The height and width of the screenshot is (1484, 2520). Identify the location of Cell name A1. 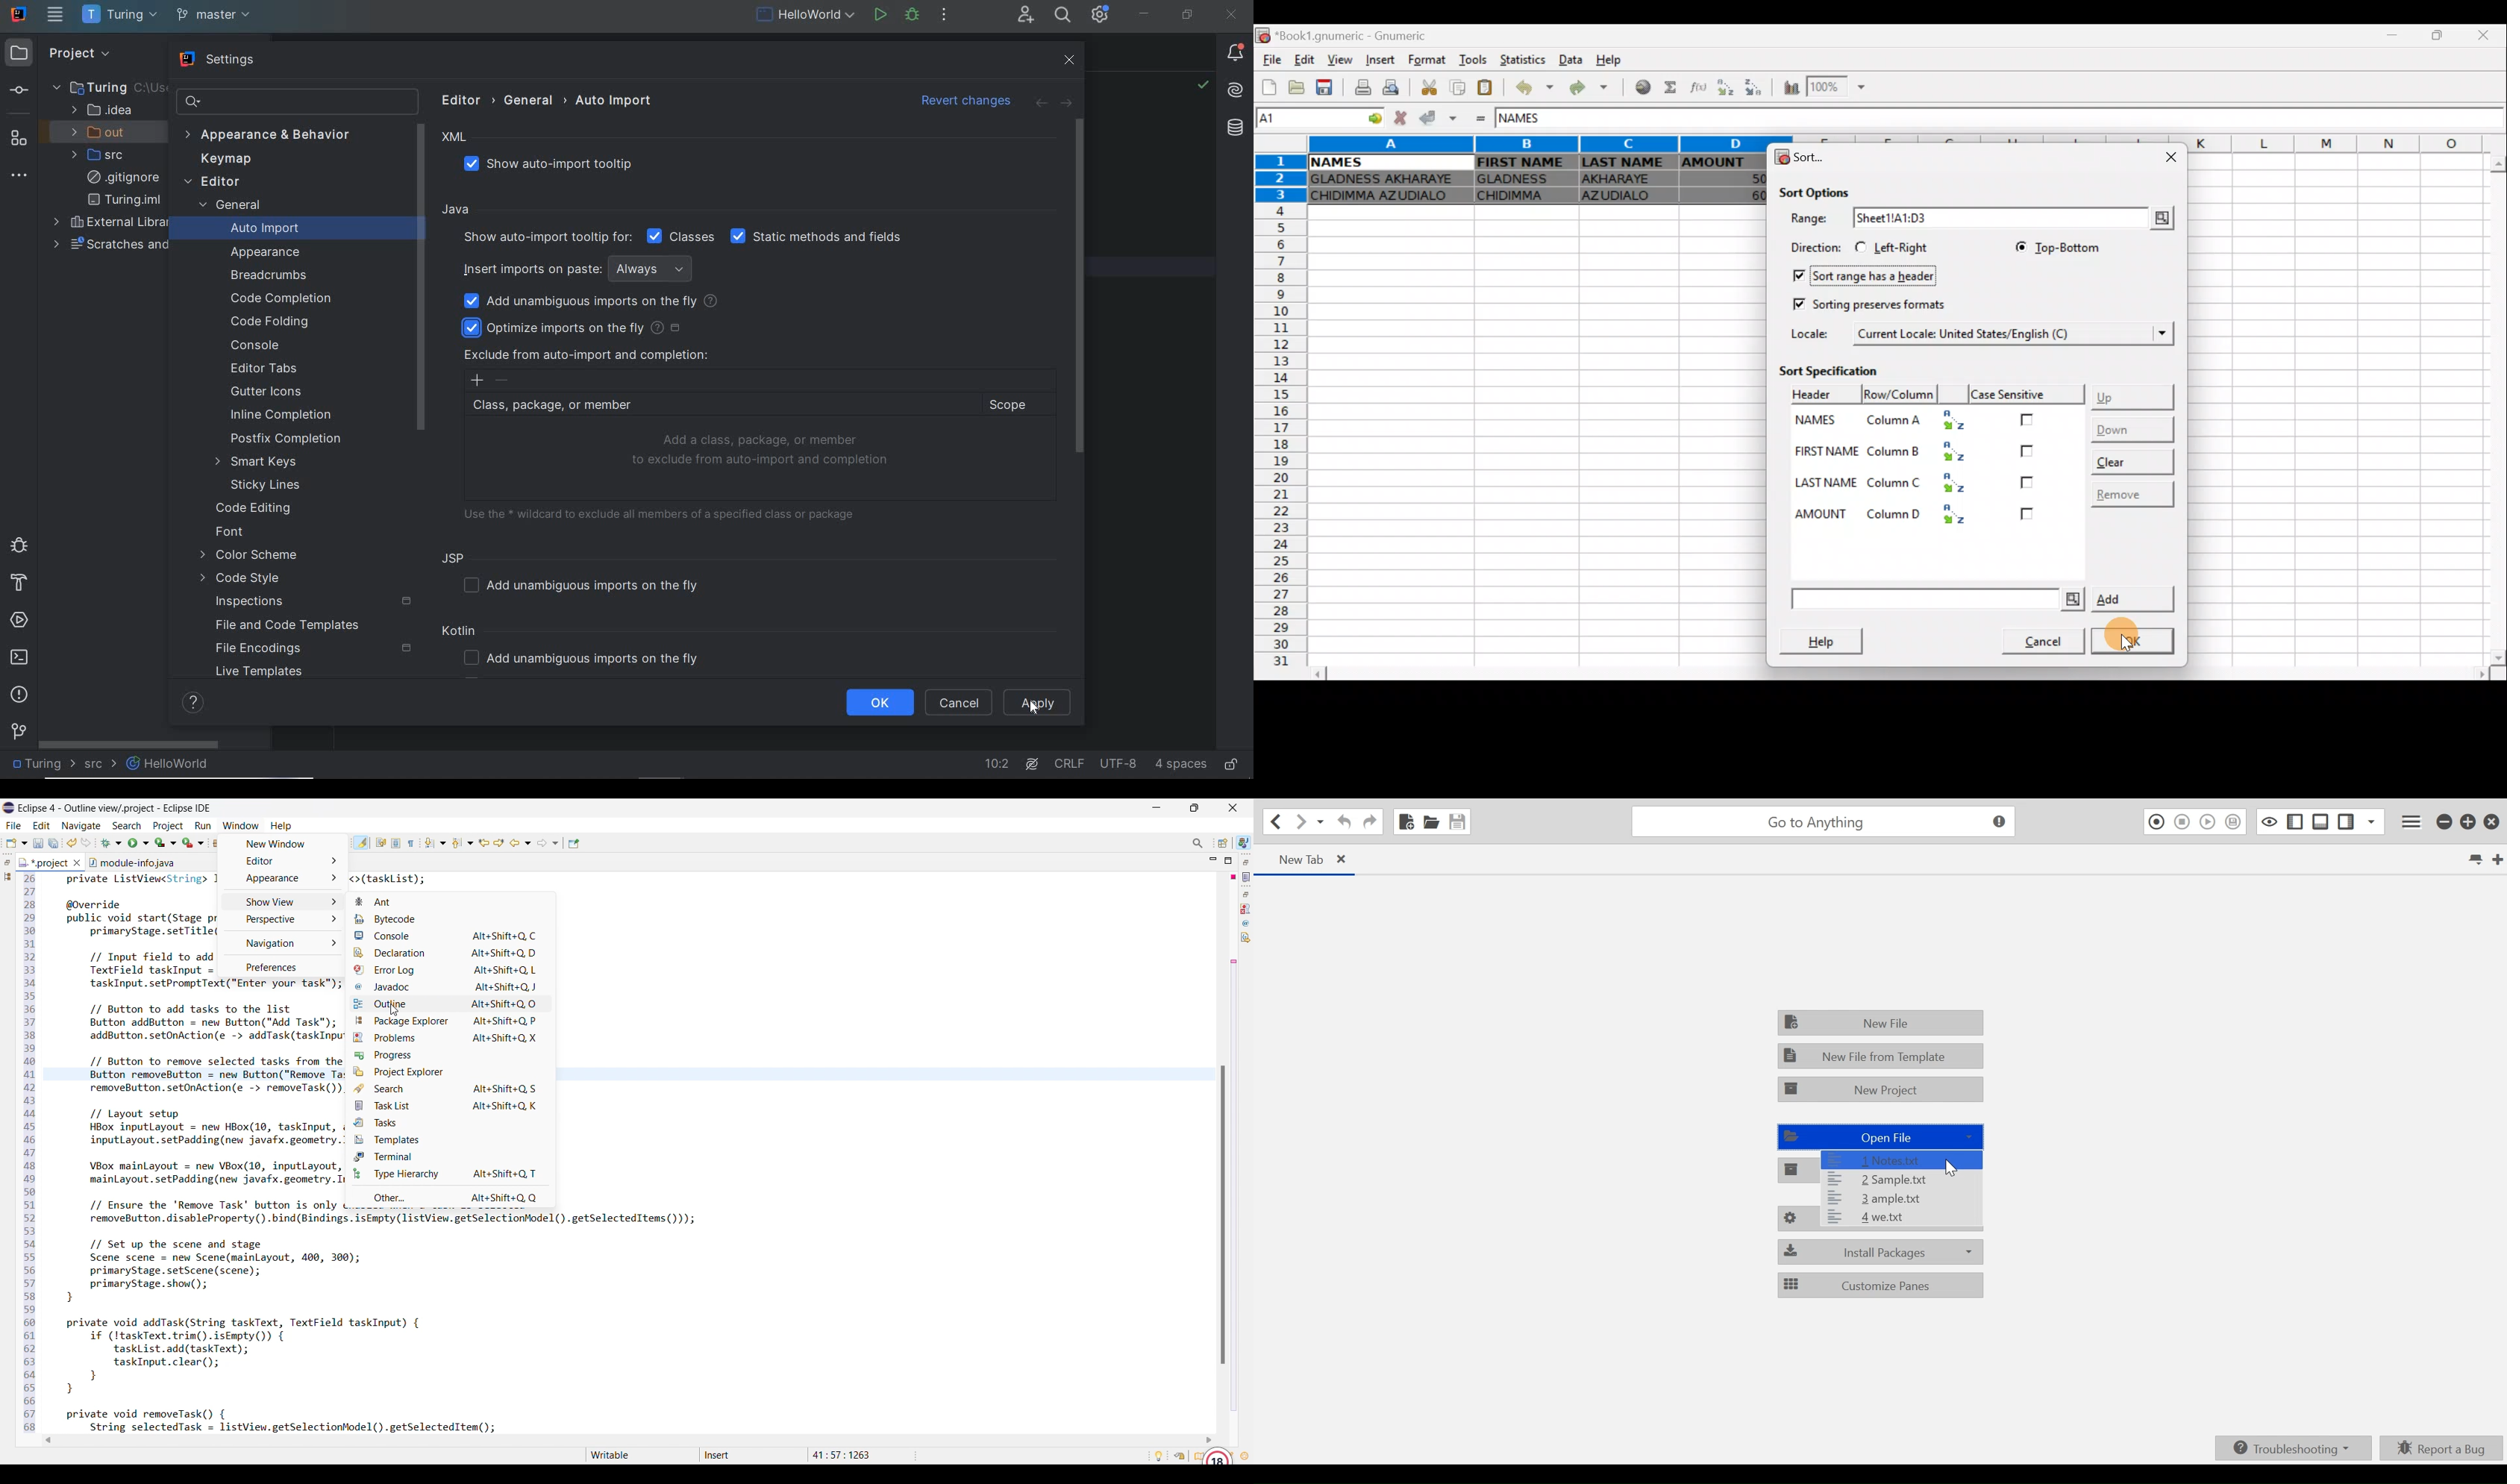
(1305, 119).